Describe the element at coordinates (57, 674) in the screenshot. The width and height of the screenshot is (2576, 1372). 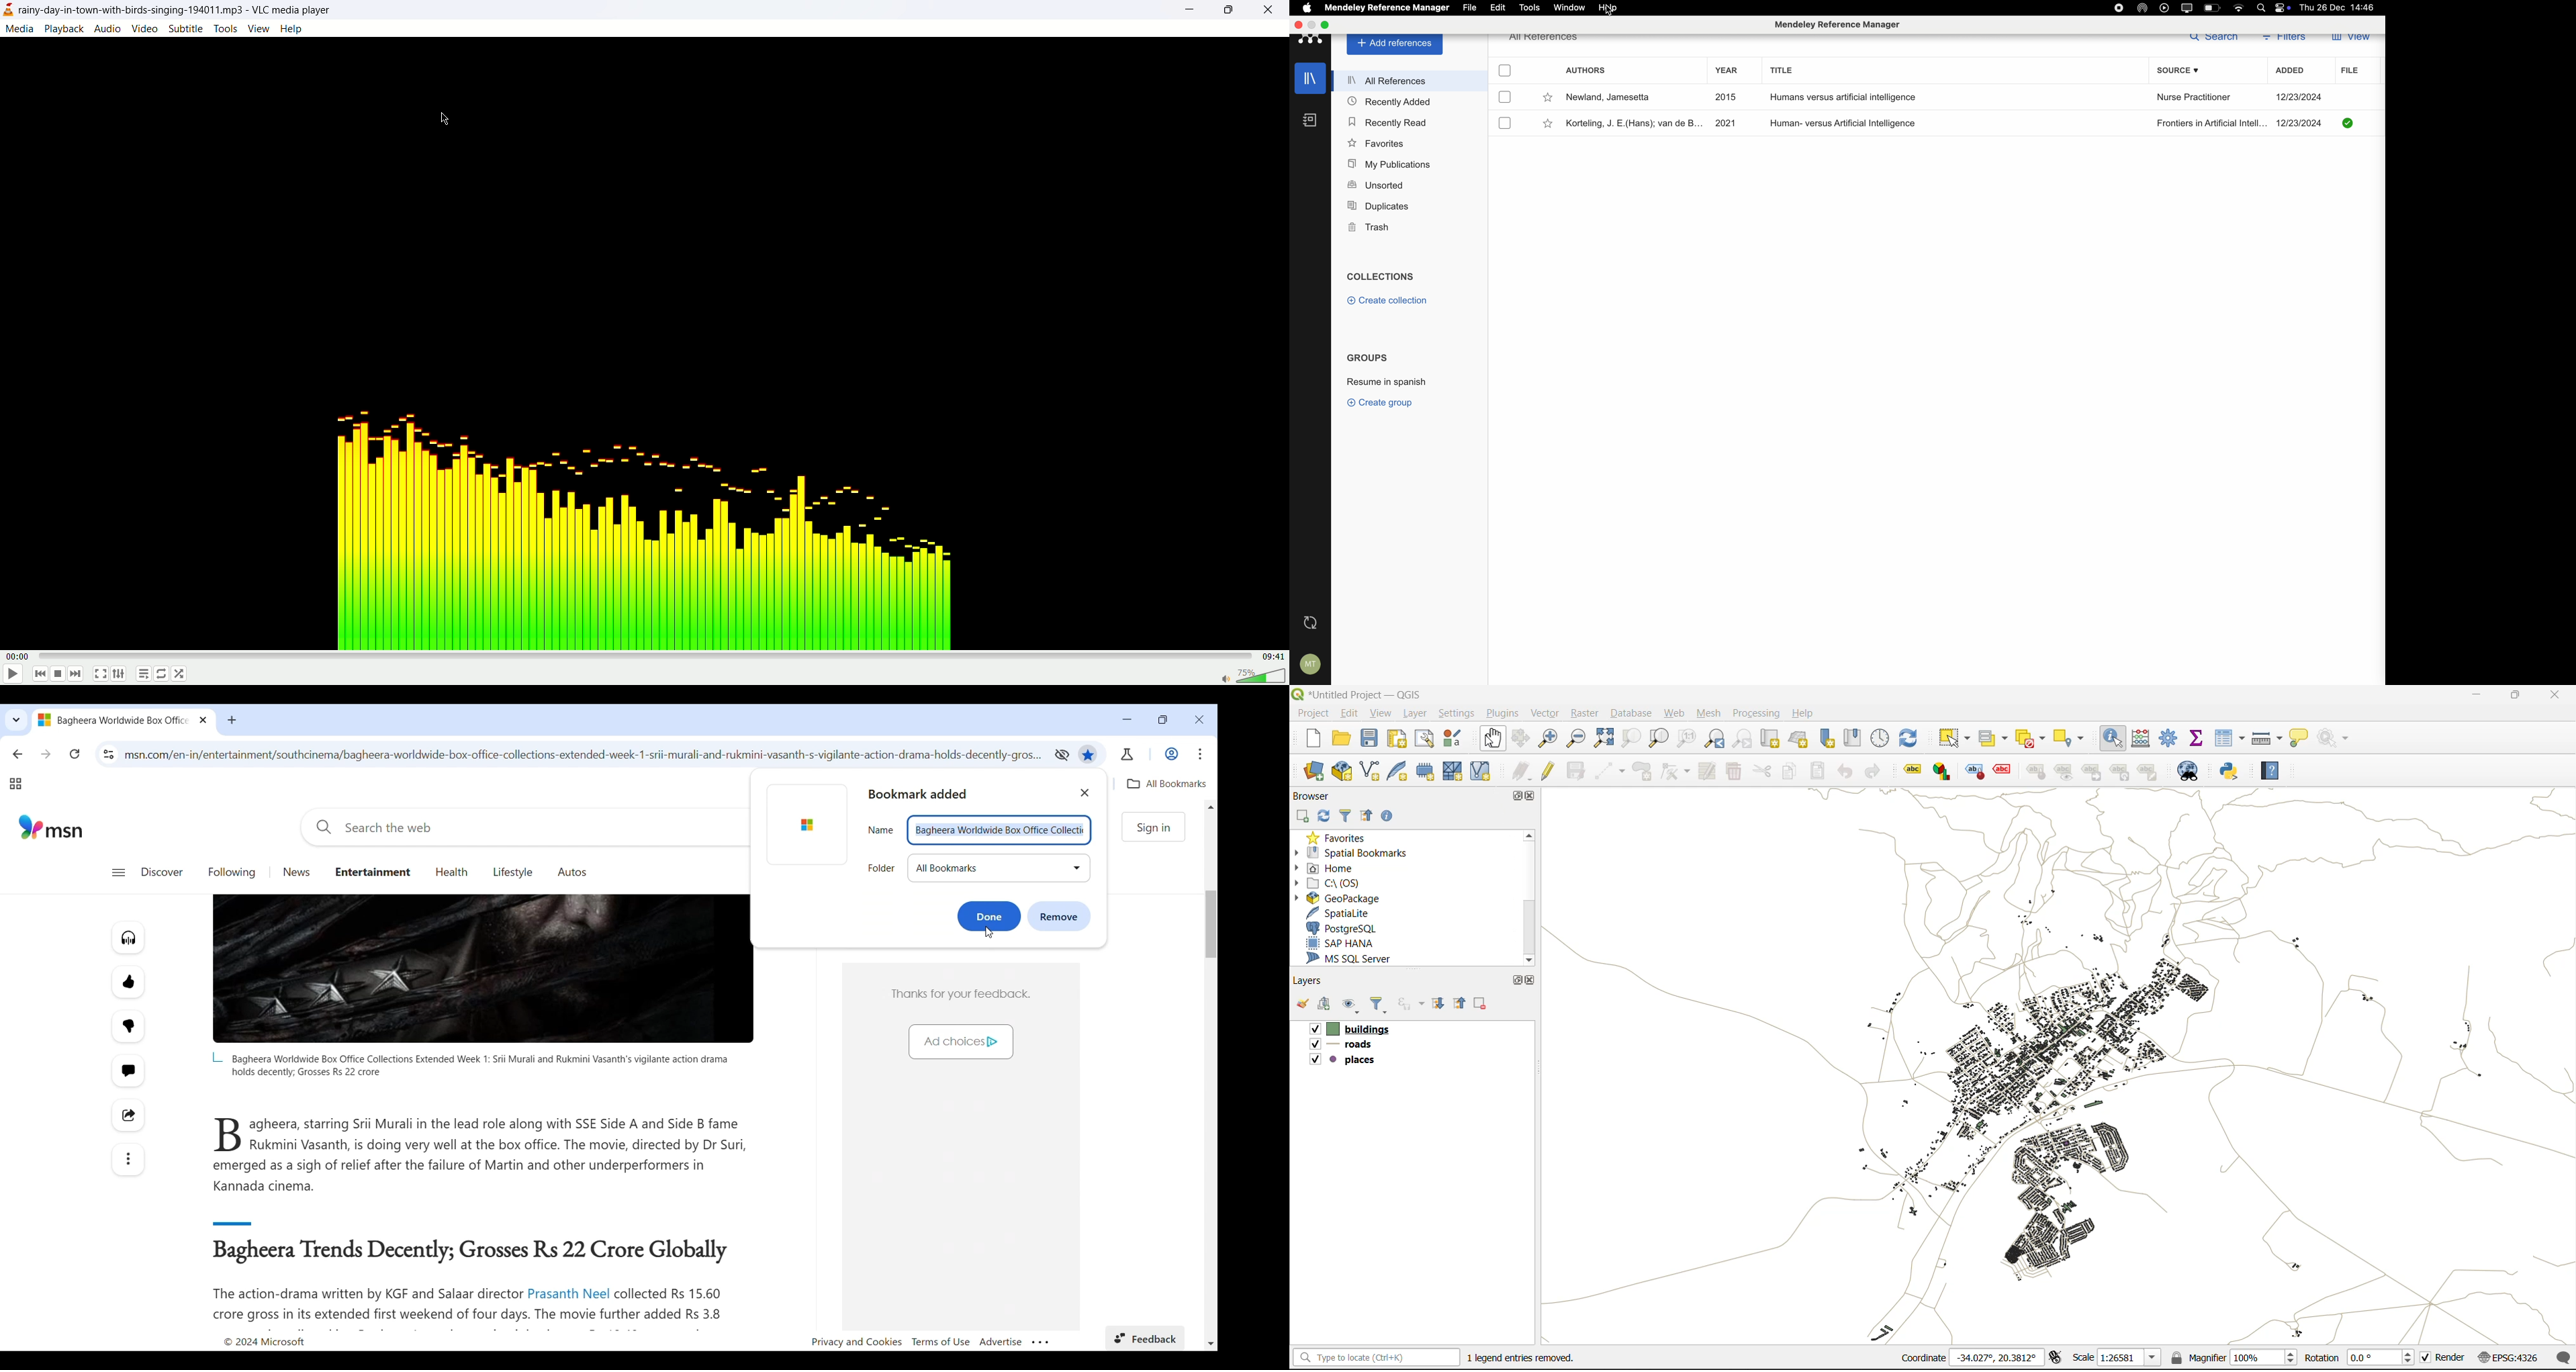
I see `stop` at that location.